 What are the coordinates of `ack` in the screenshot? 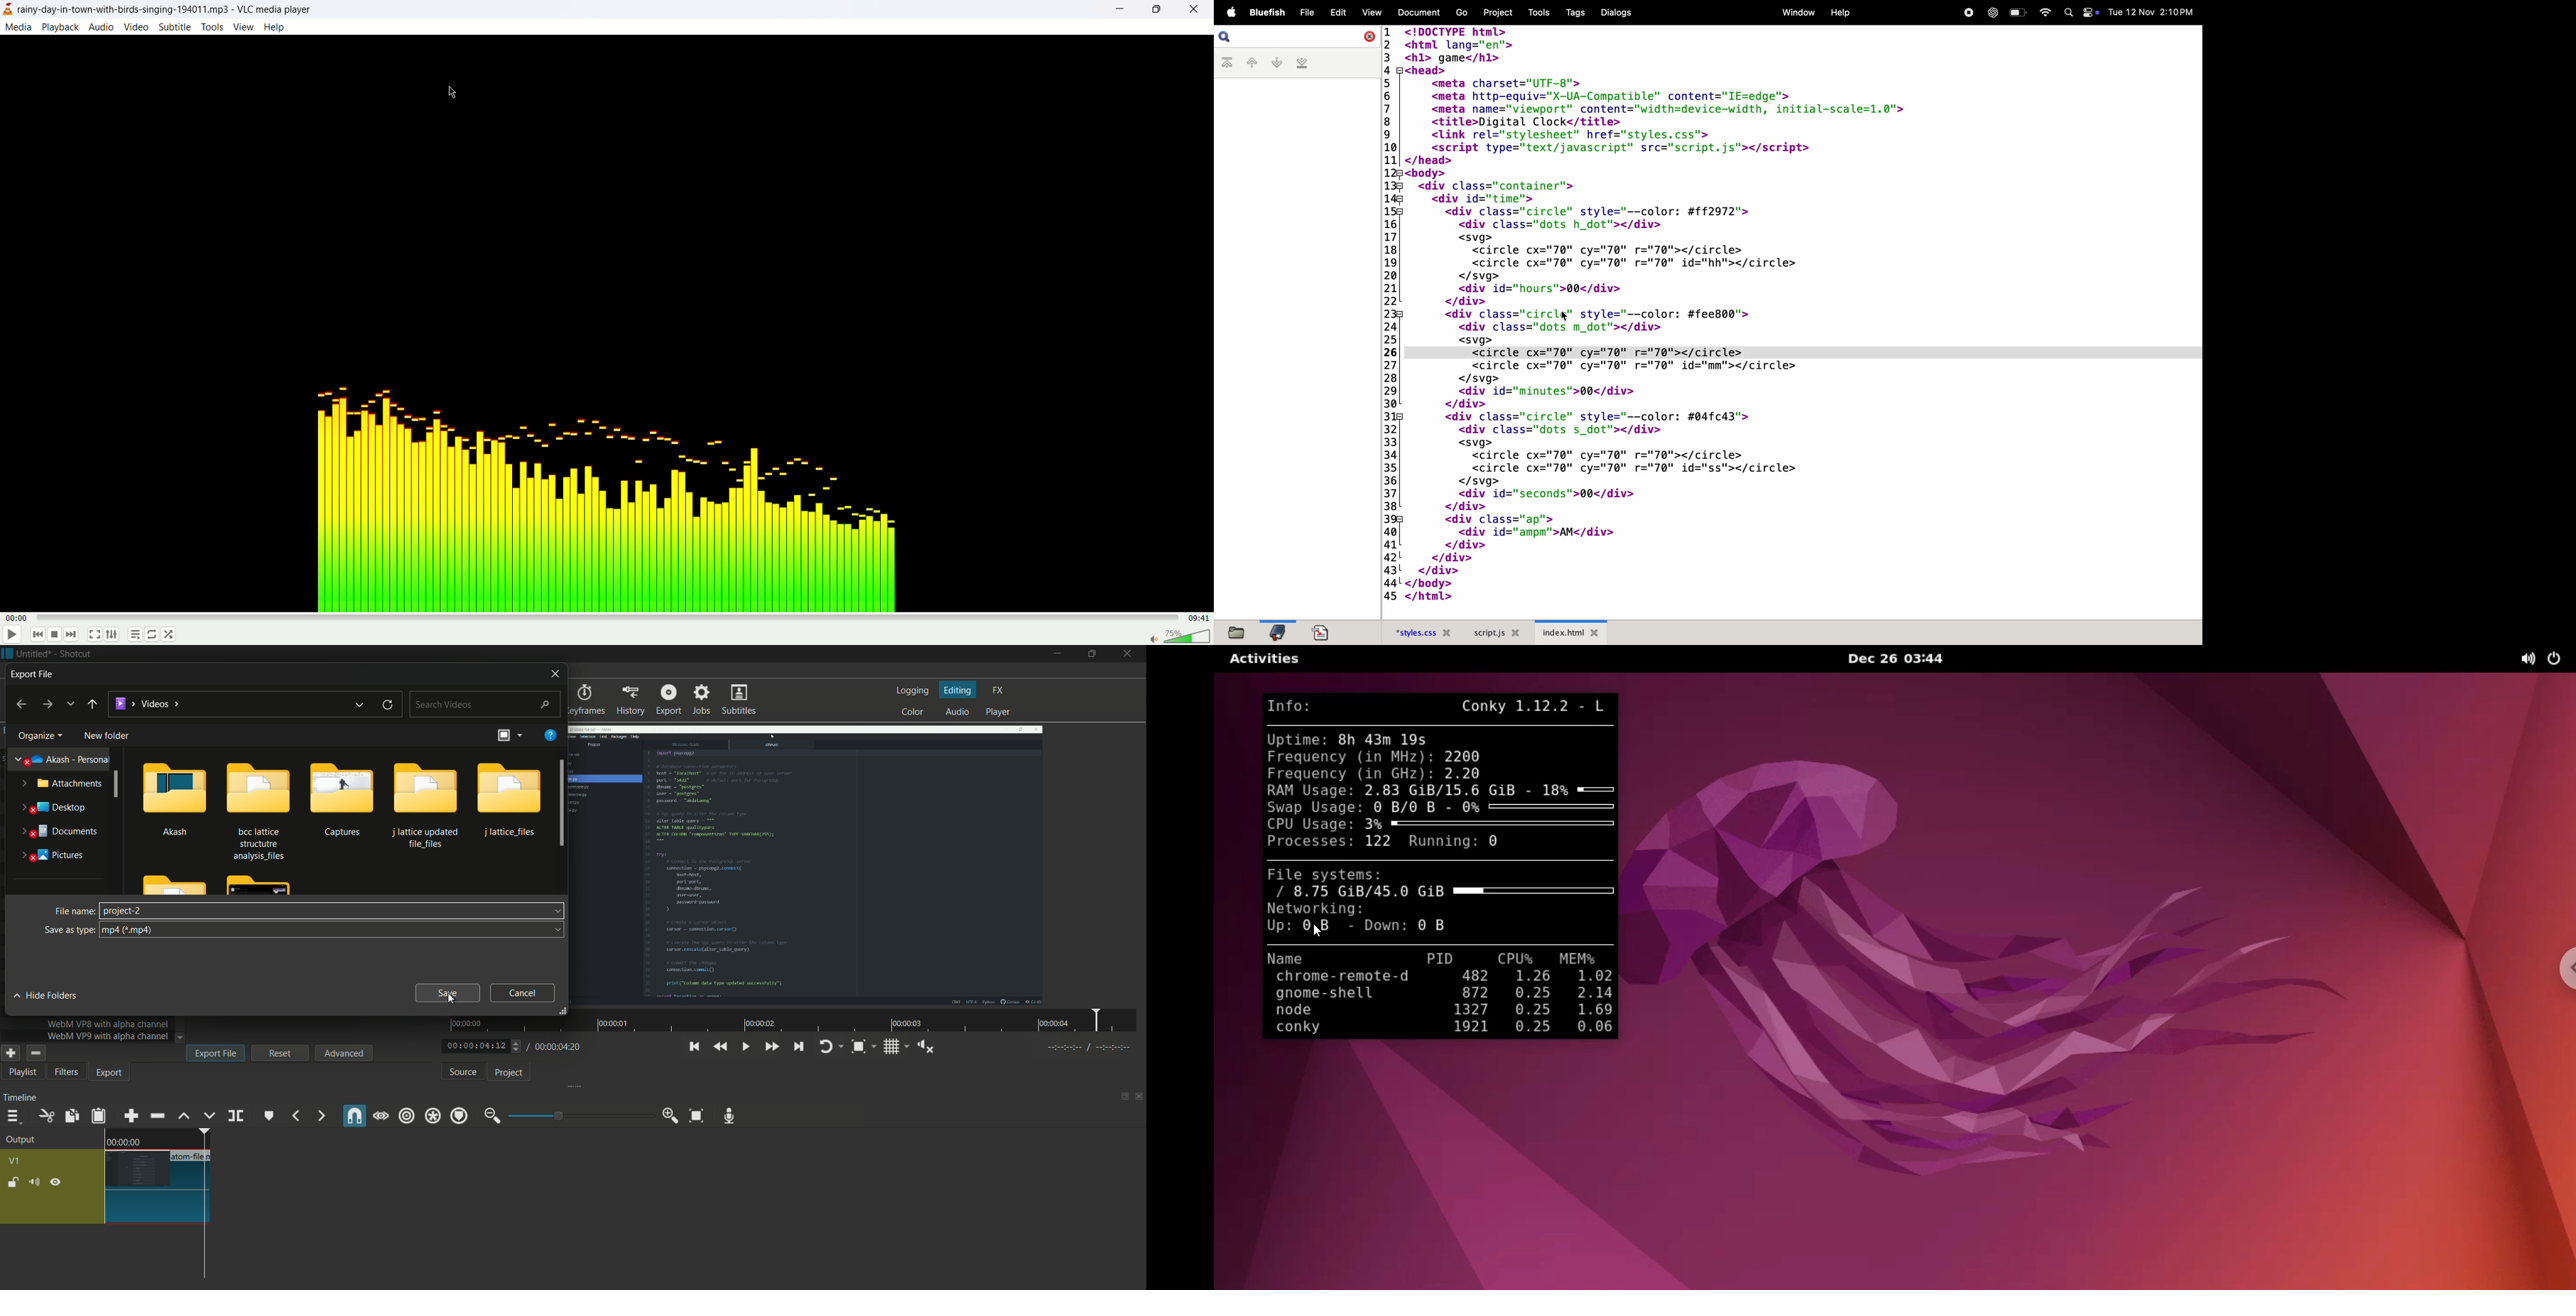 It's located at (91, 705).